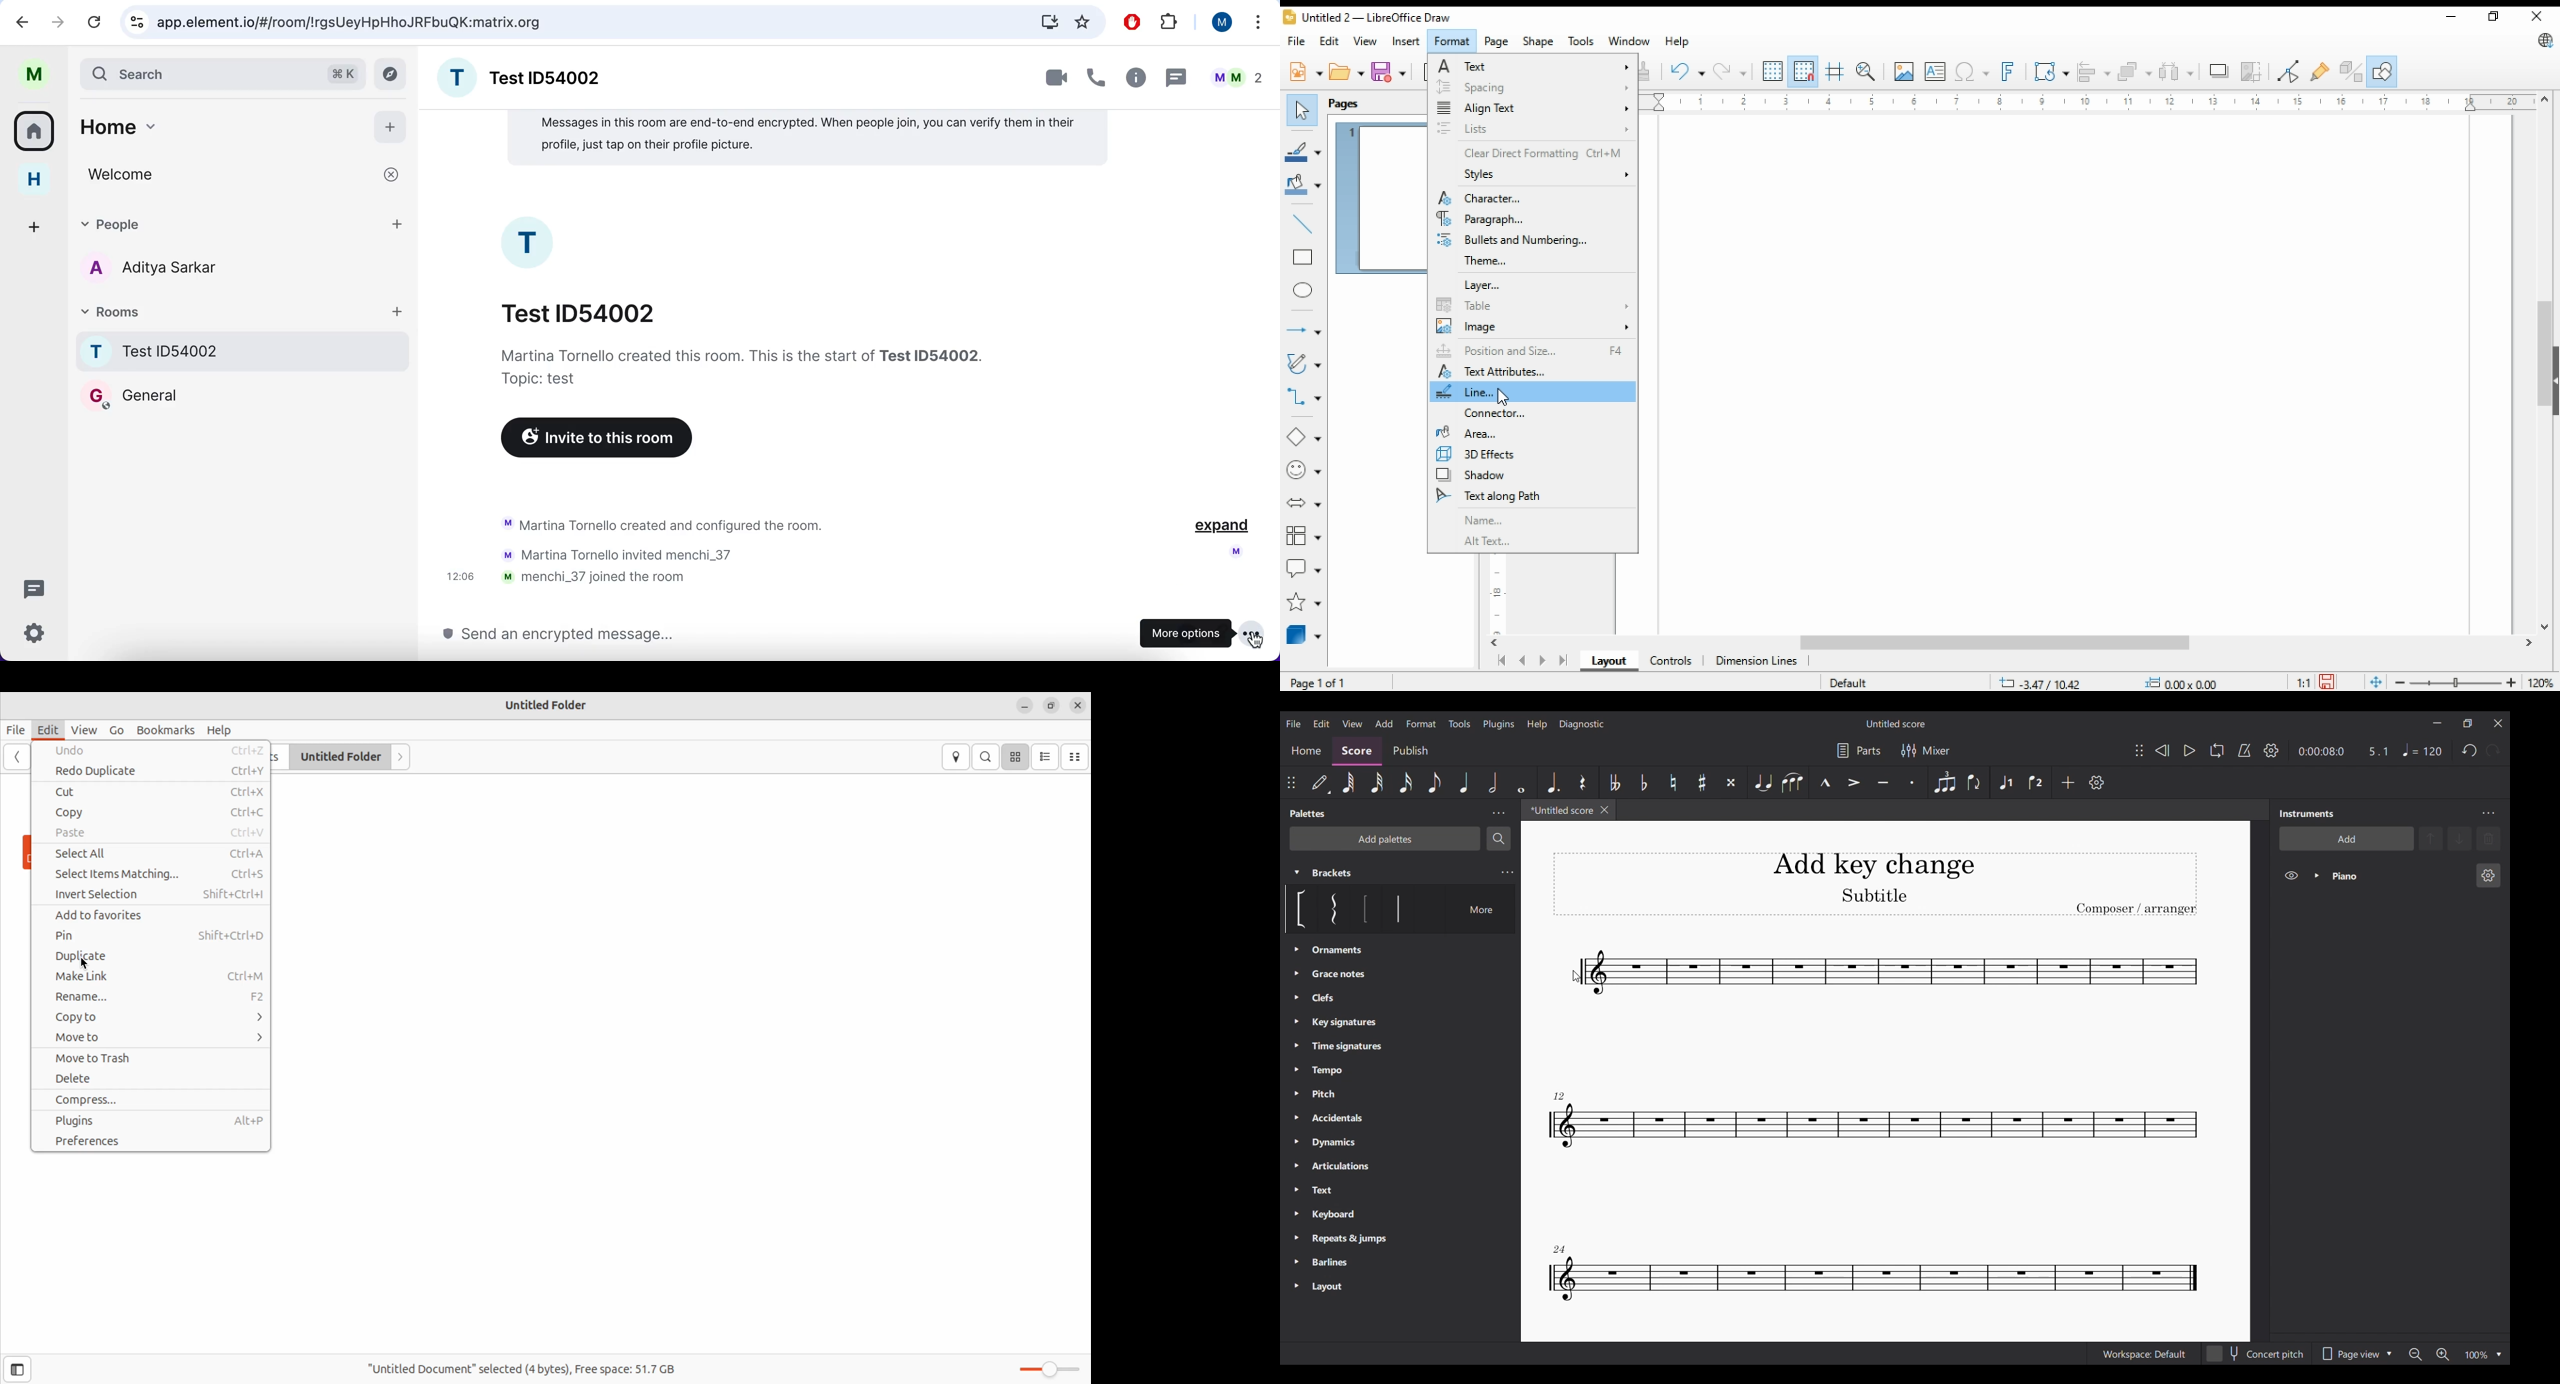 The height and width of the screenshot is (1400, 2576). What do you see at coordinates (1398, 909) in the screenshot?
I see `Current bracket selection highlighted` at bounding box center [1398, 909].